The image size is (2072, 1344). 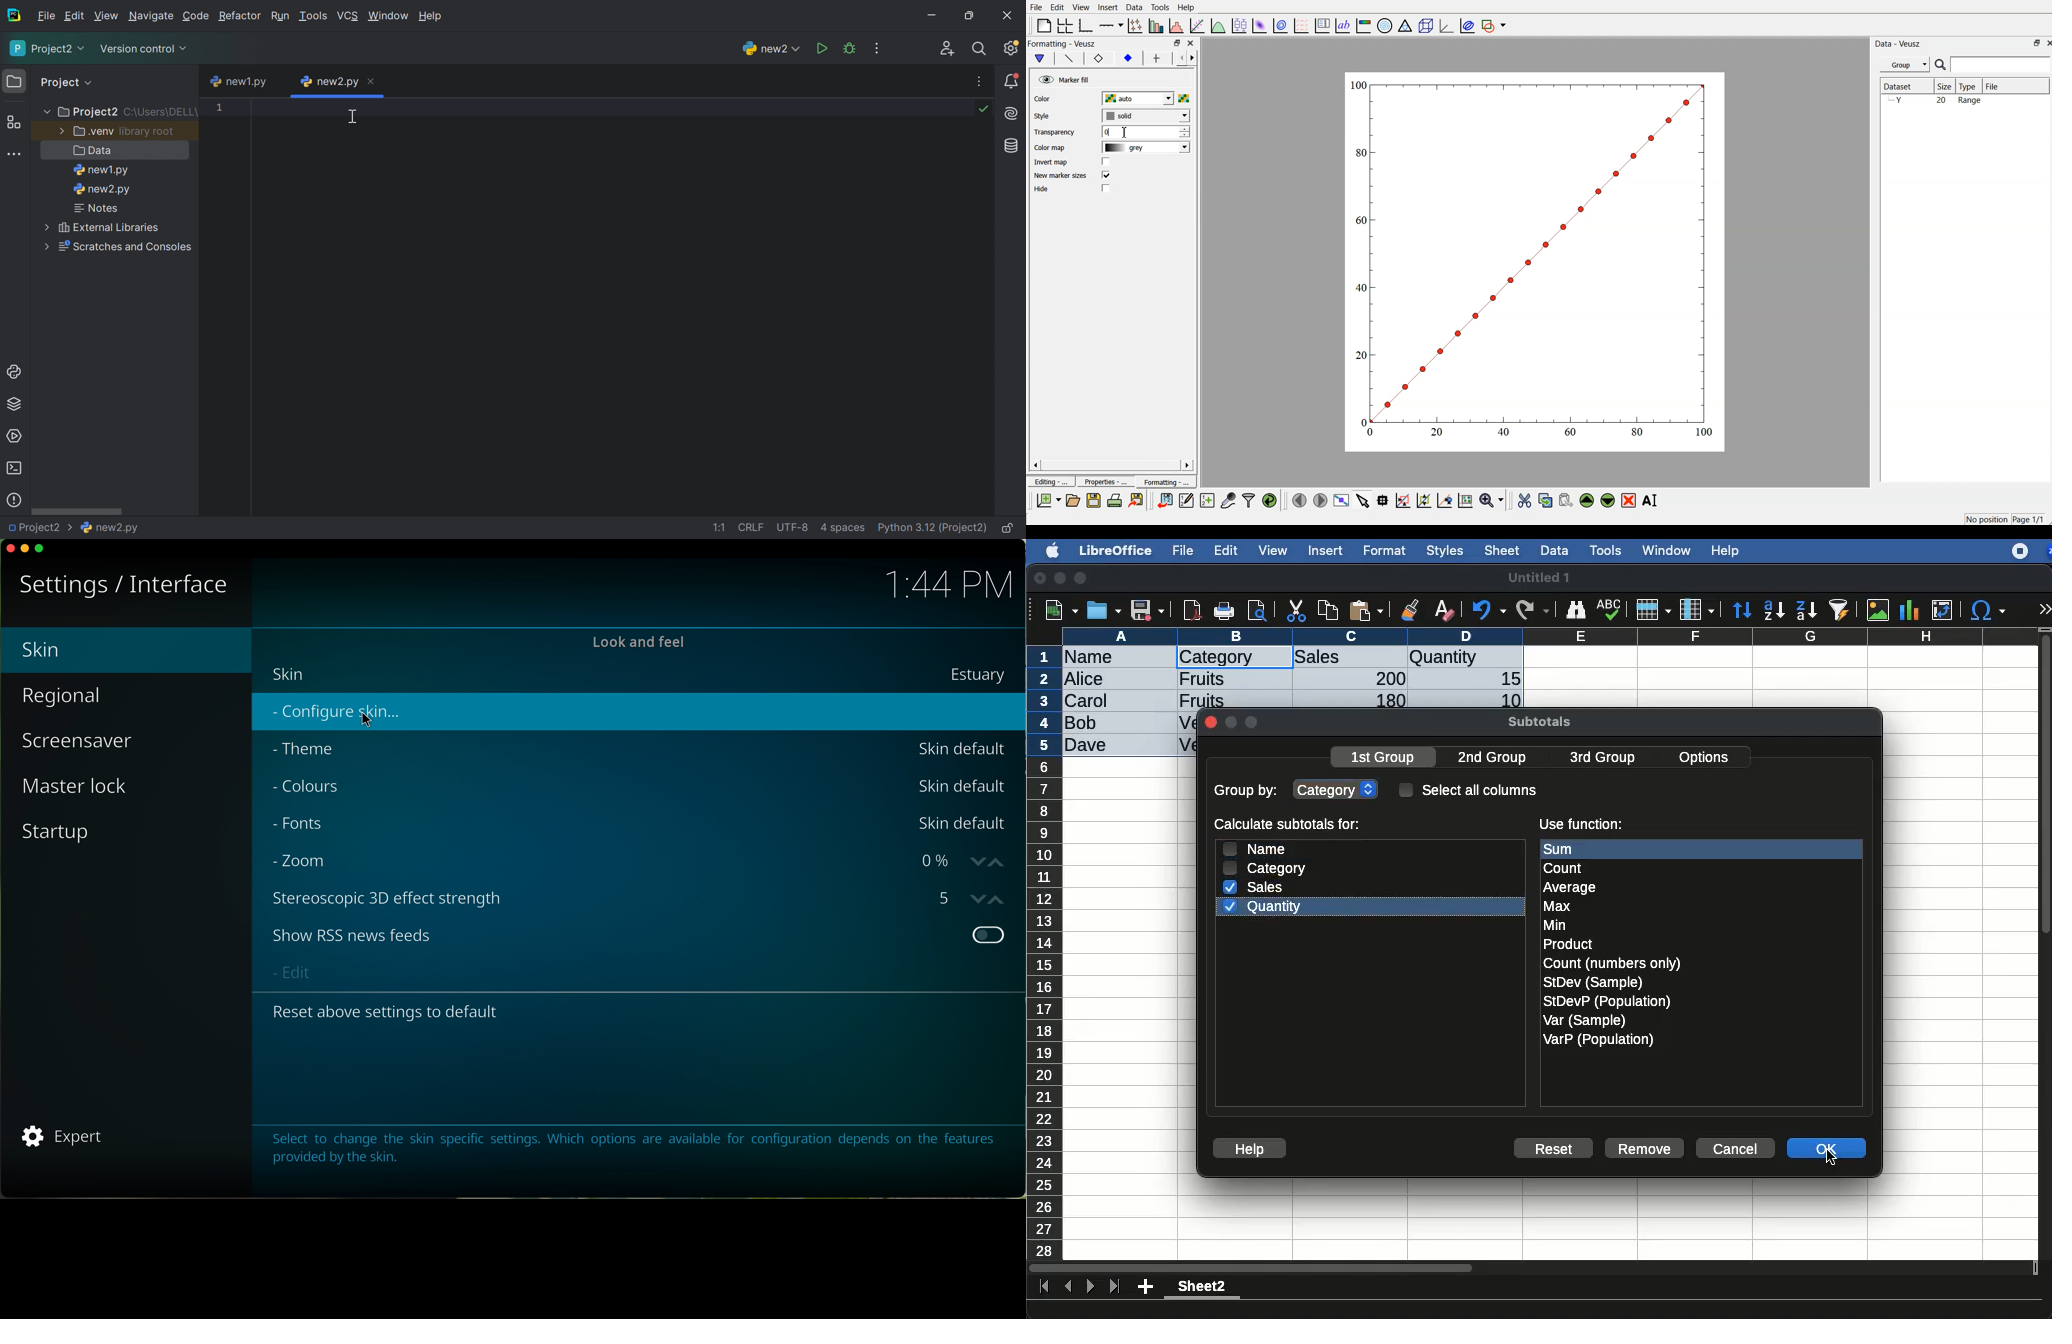 What do you see at coordinates (1057, 609) in the screenshot?
I see `new` at bounding box center [1057, 609].